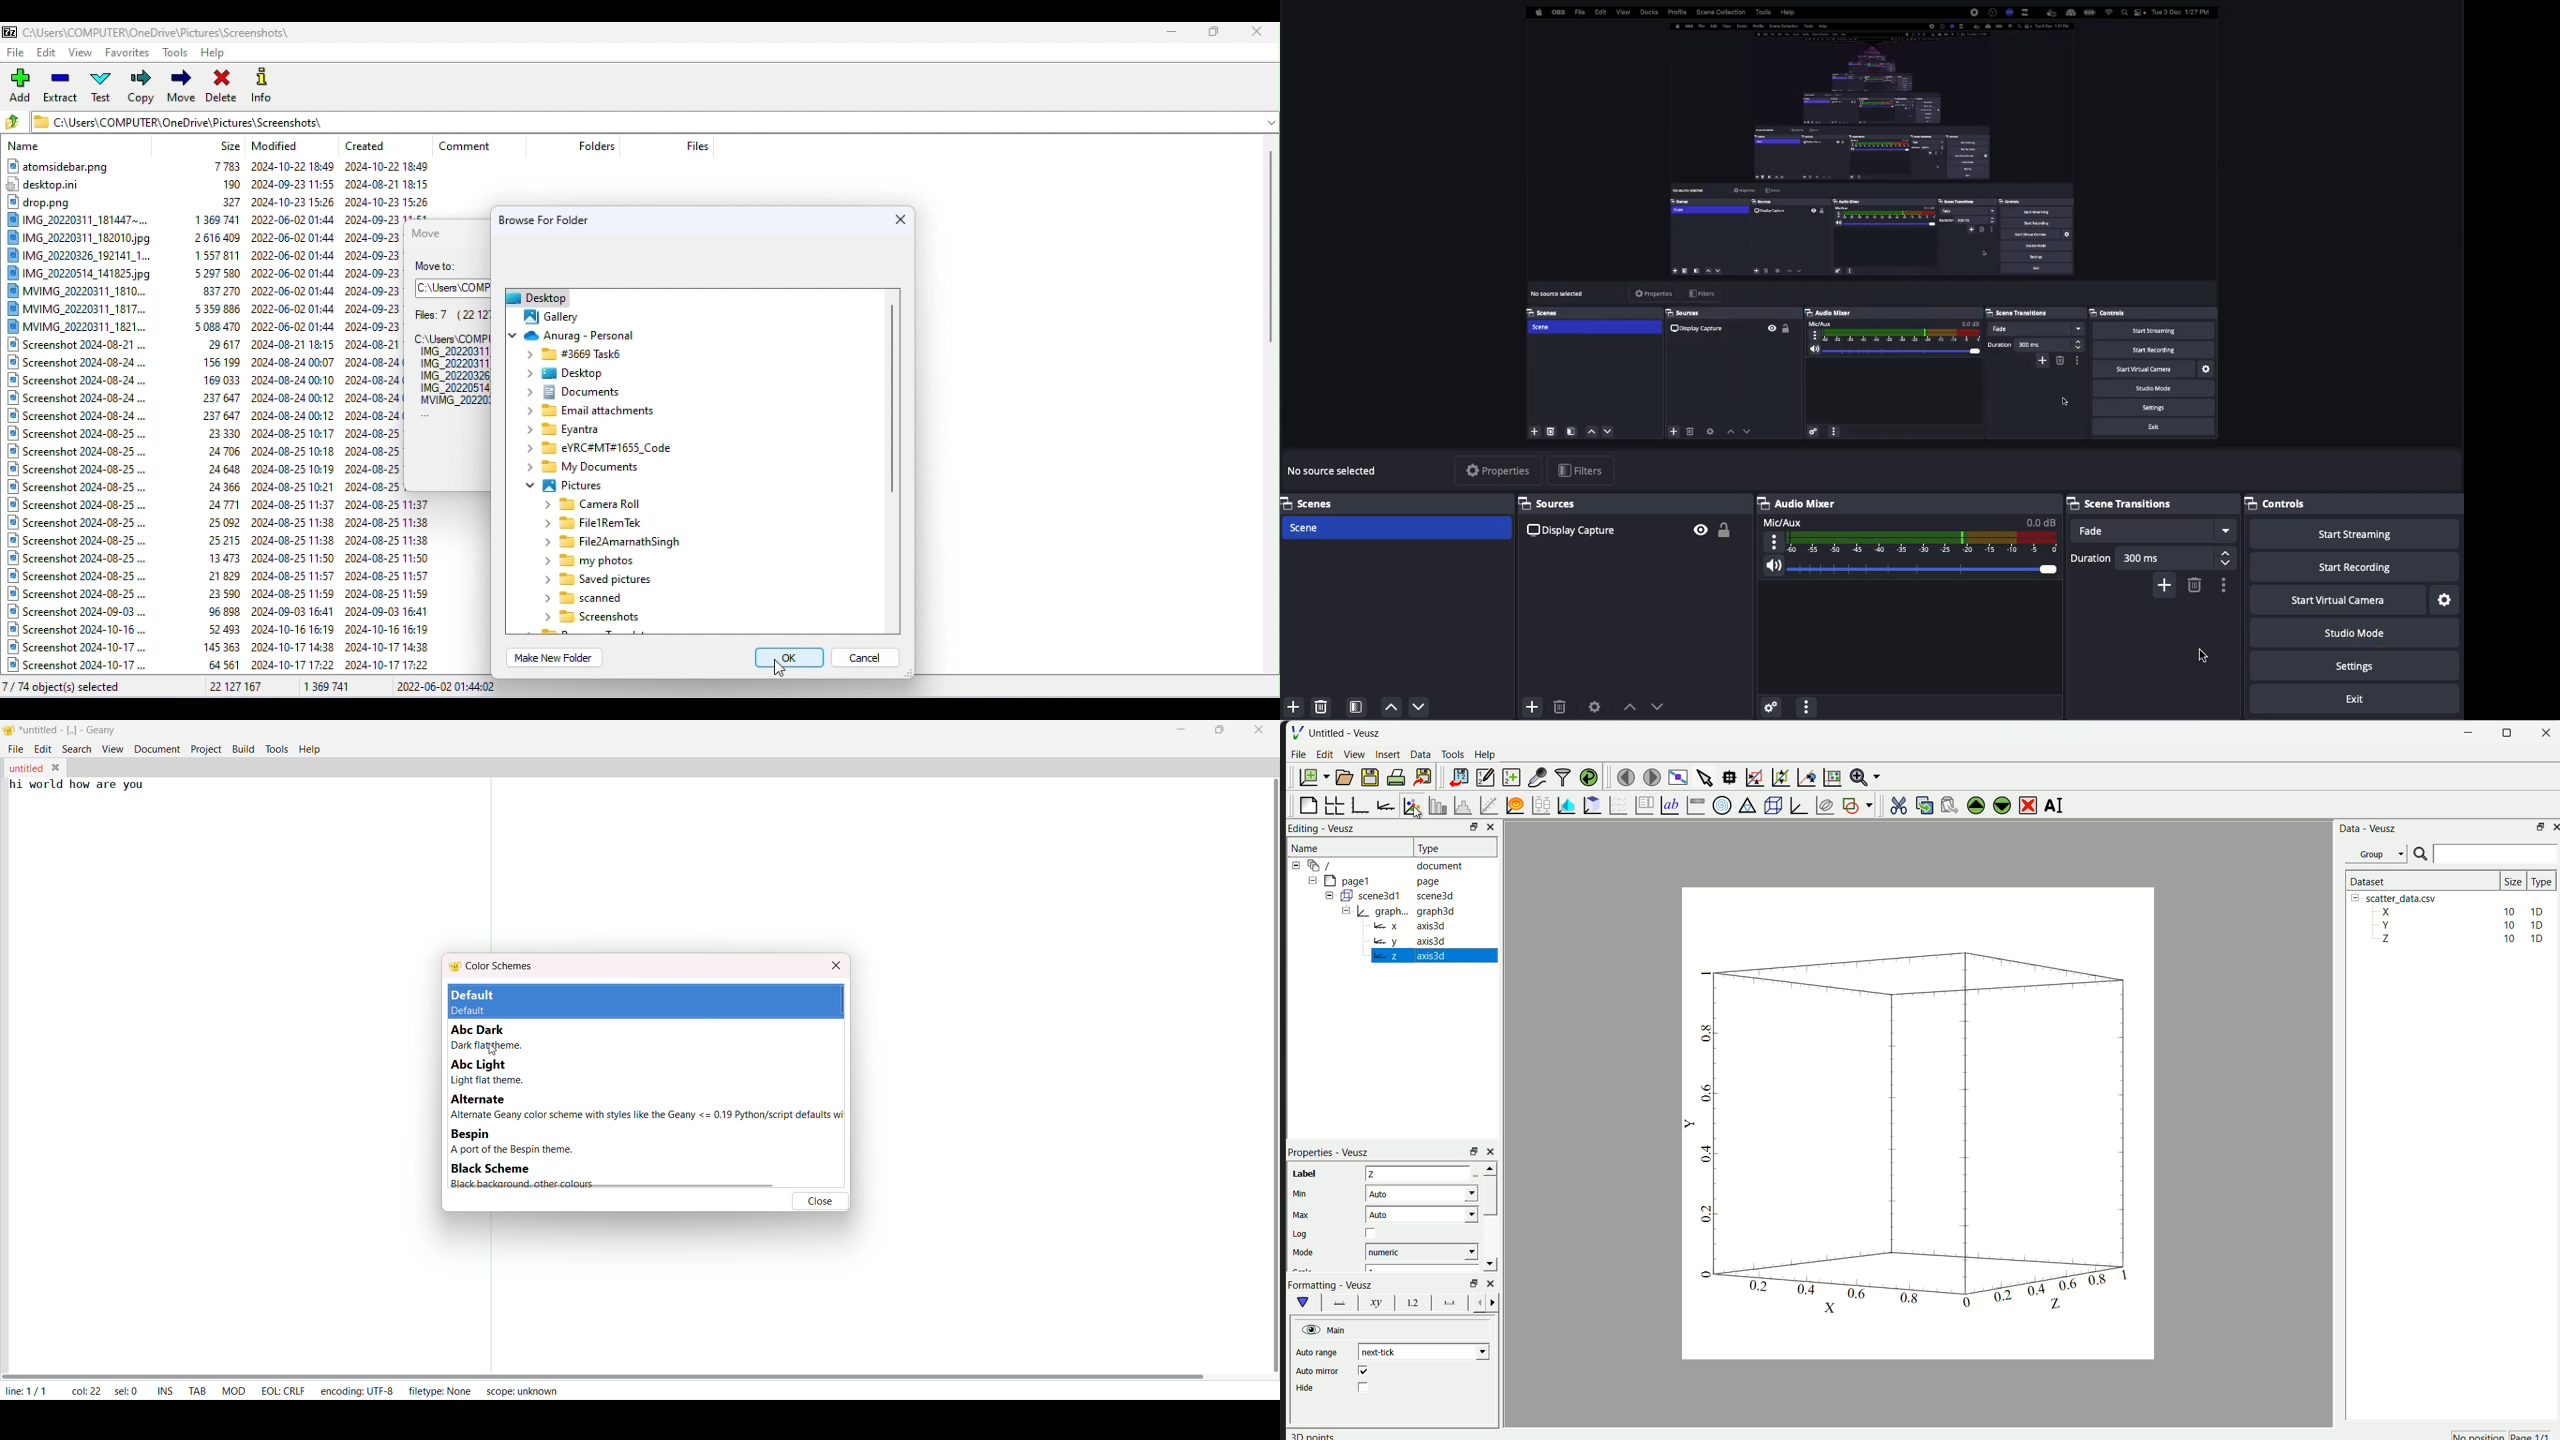 Image resolution: width=2576 pixels, height=1456 pixels. I want to click on studio mode off, so click(1869, 226).